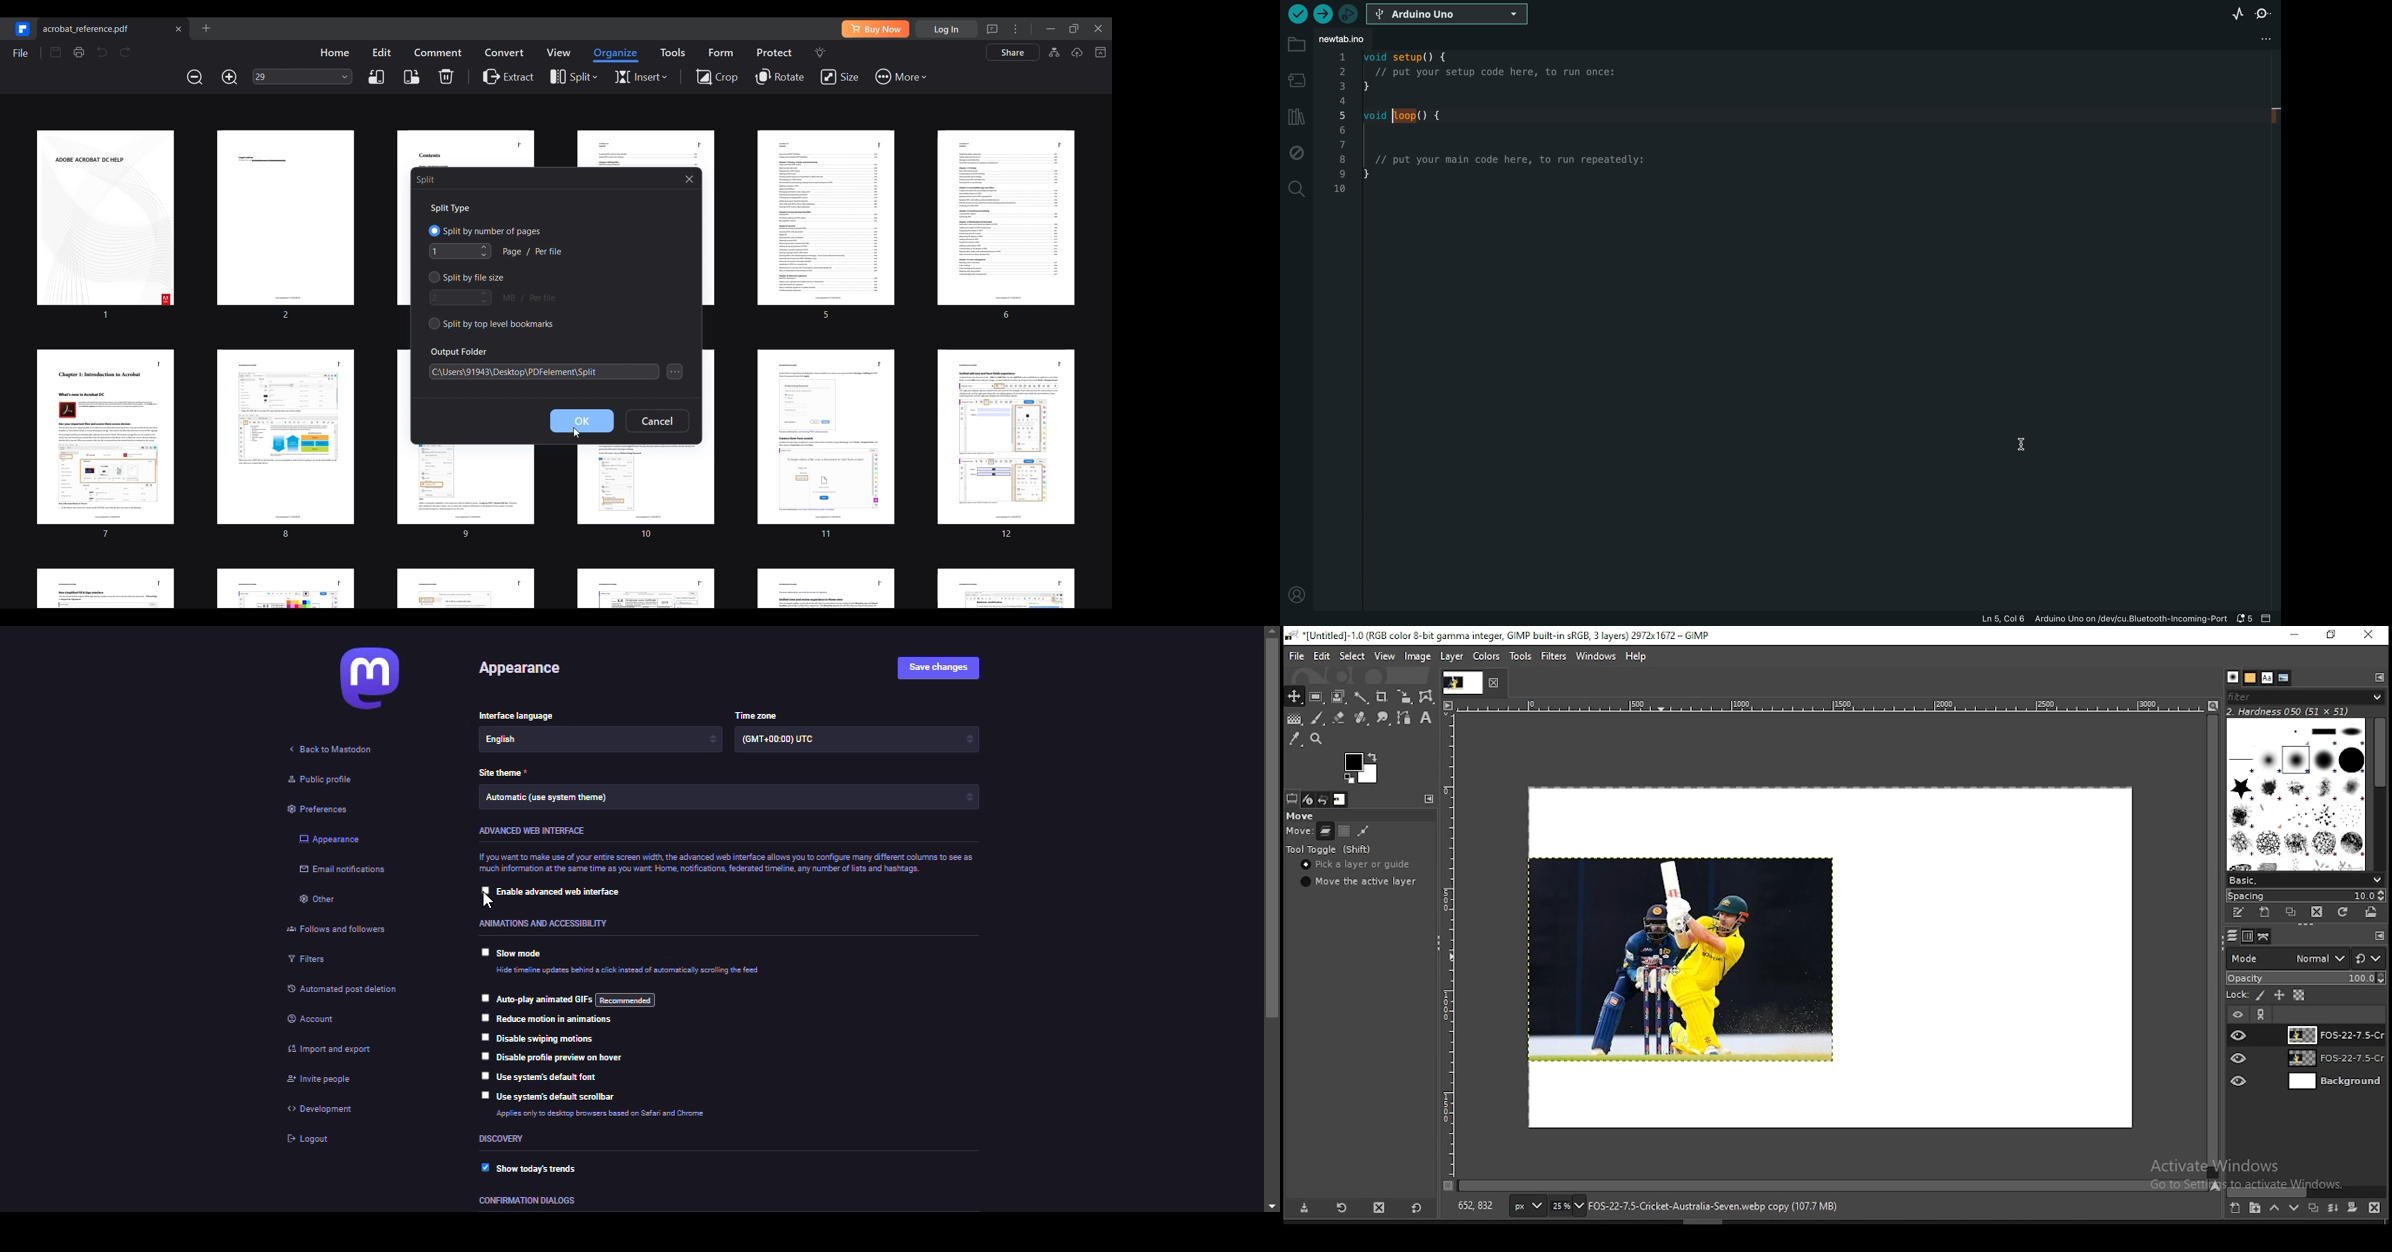 This screenshot has width=2408, height=1260. Describe the element at coordinates (320, 809) in the screenshot. I see `preferences` at that location.